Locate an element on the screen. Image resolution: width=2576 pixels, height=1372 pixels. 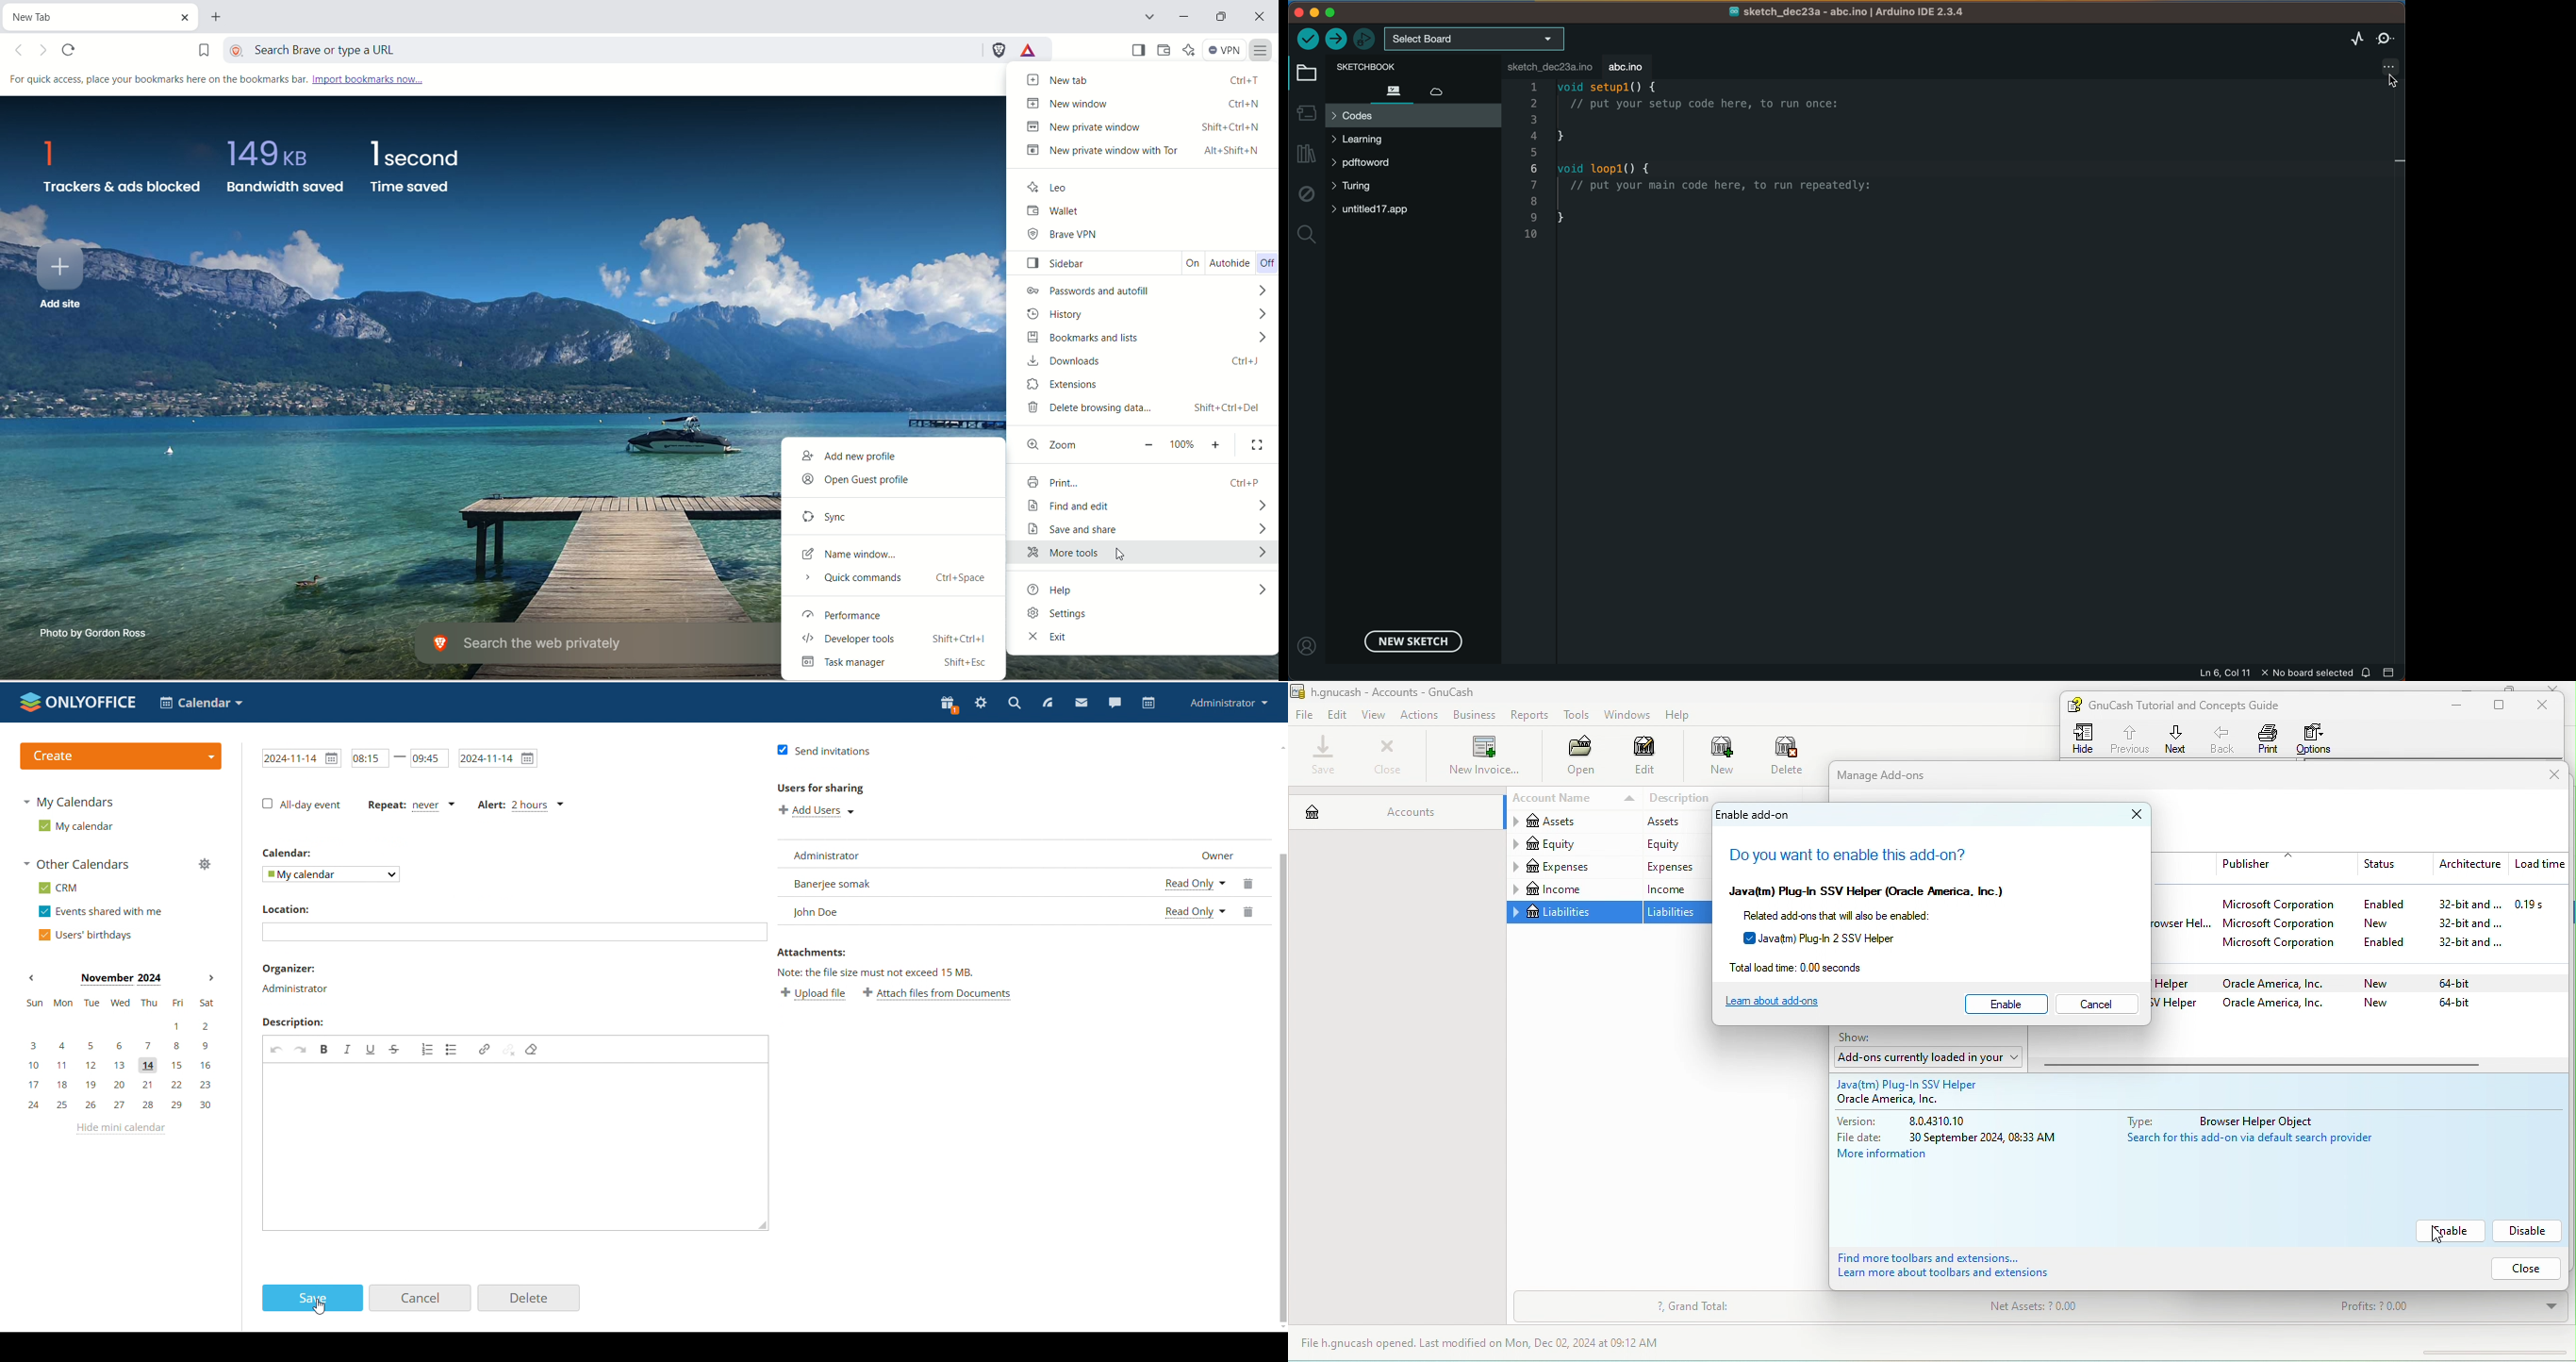
java (tm) plug in ssv helper is located at coordinates (1924, 1081).